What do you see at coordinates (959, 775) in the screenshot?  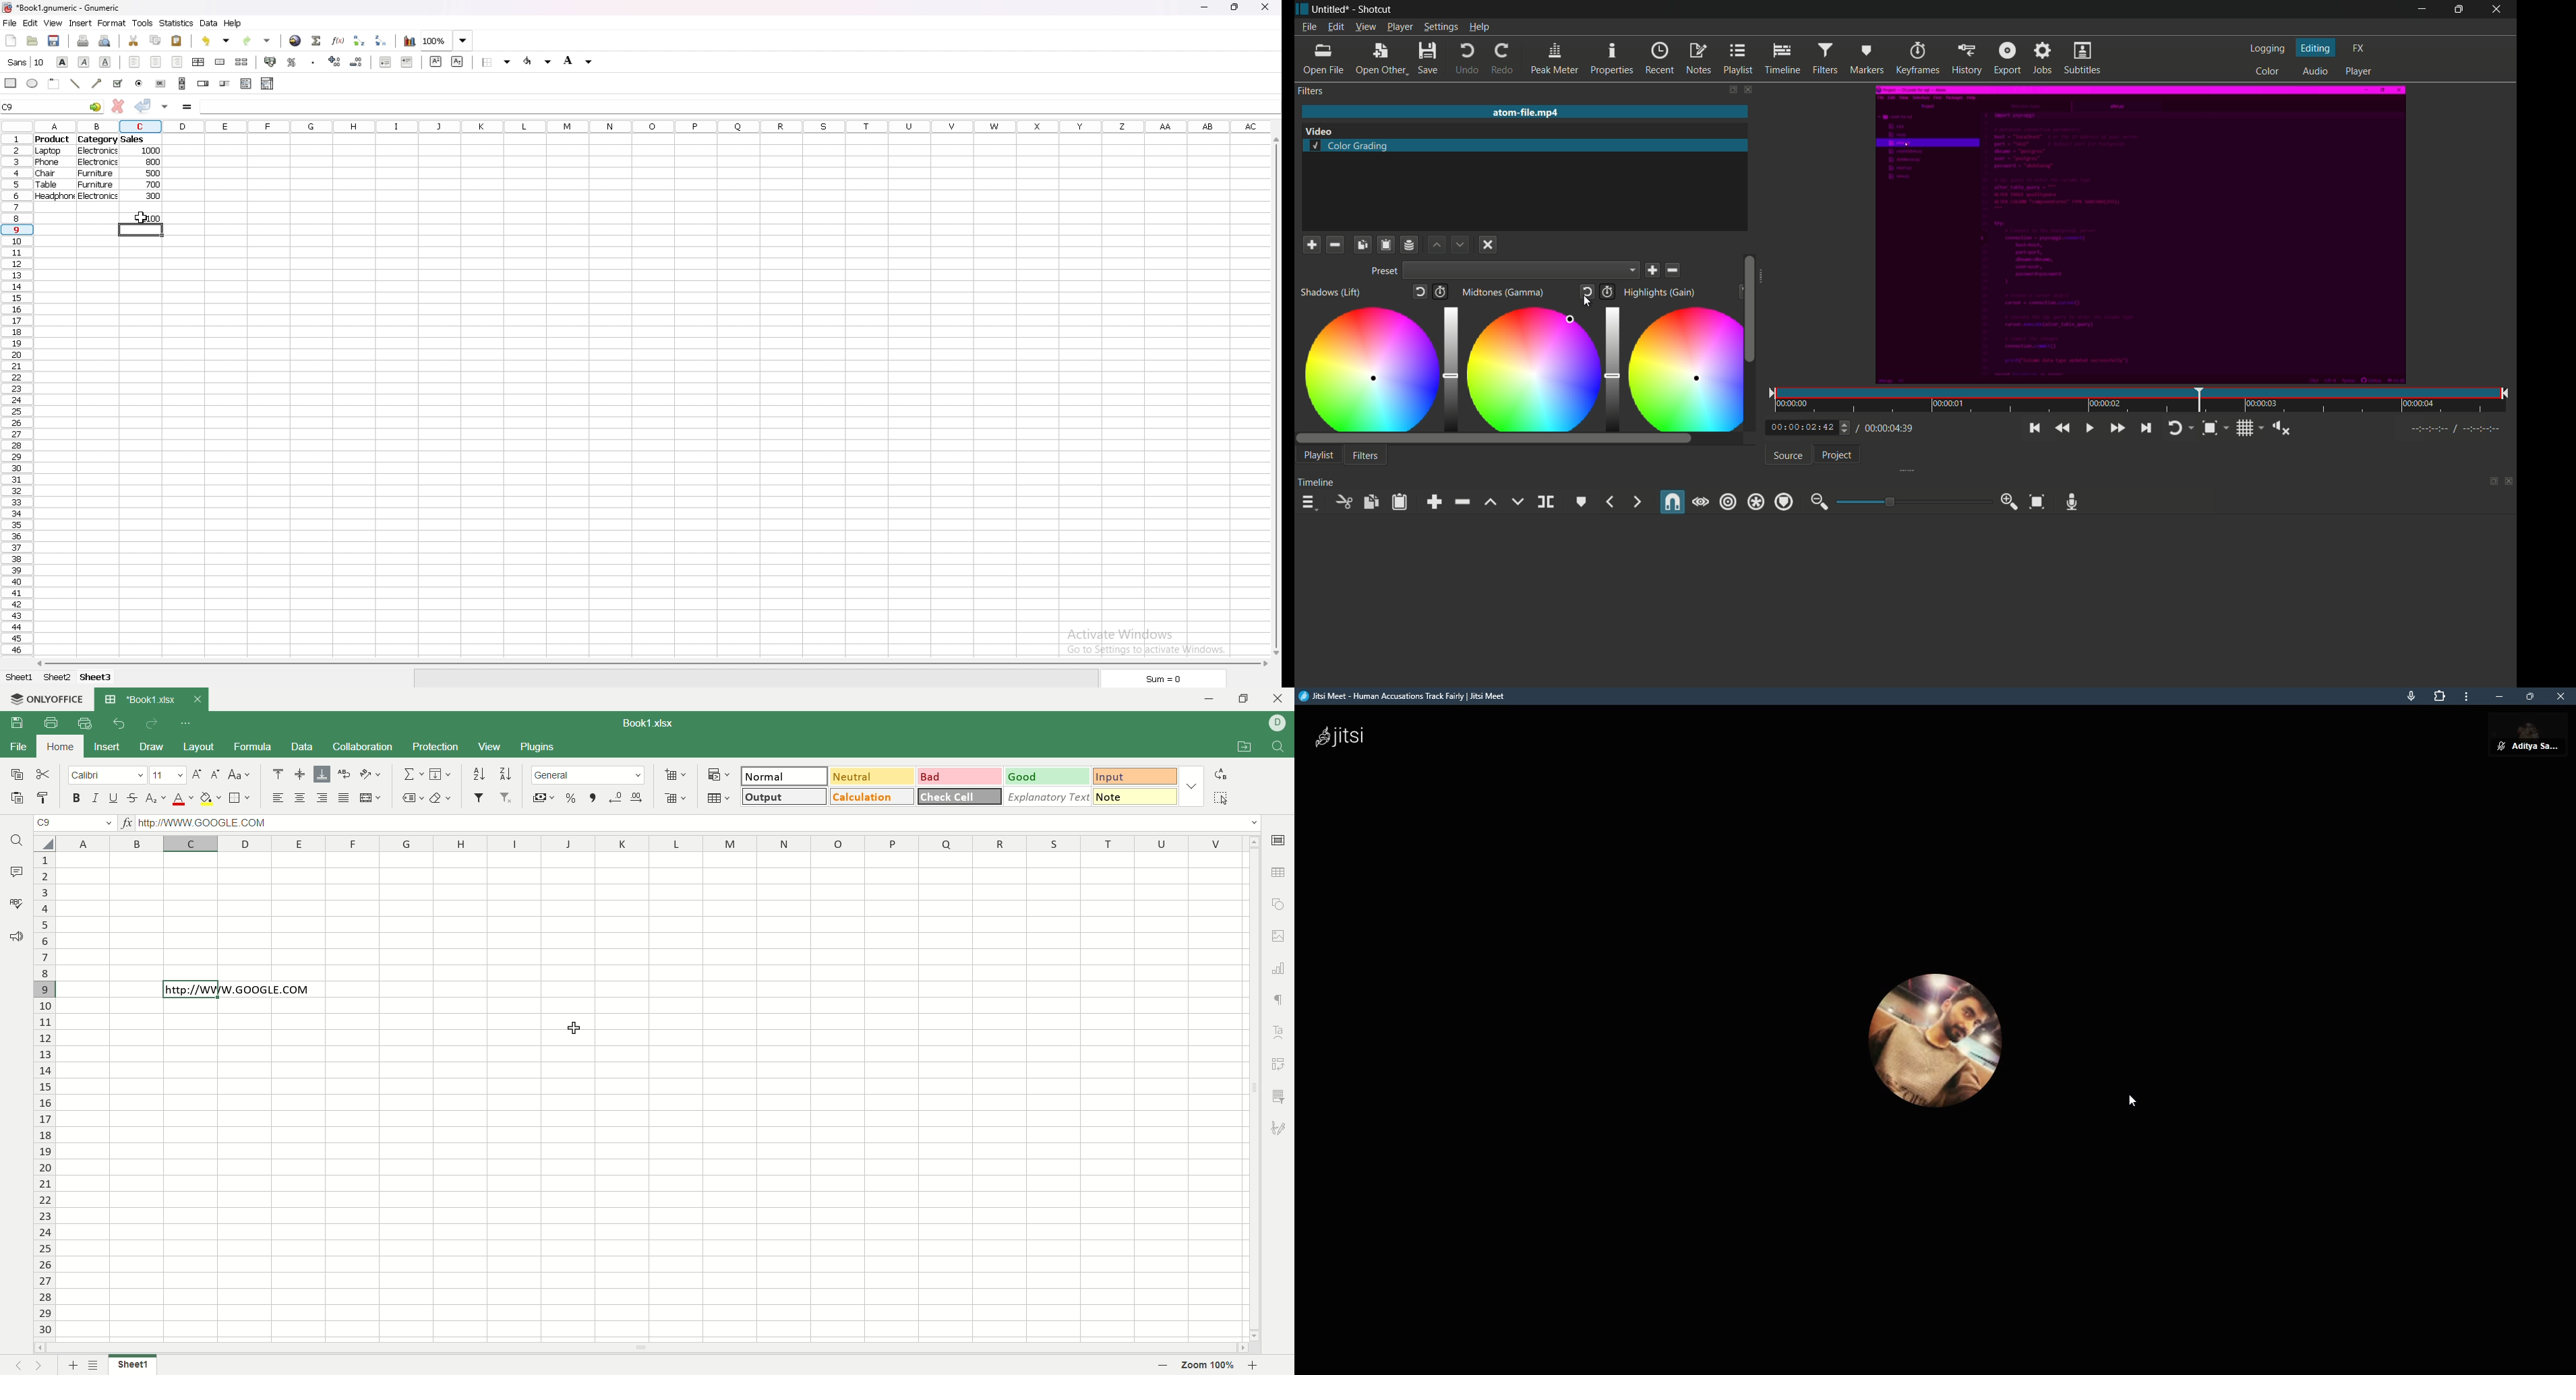 I see `bad` at bounding box center [959, 775].